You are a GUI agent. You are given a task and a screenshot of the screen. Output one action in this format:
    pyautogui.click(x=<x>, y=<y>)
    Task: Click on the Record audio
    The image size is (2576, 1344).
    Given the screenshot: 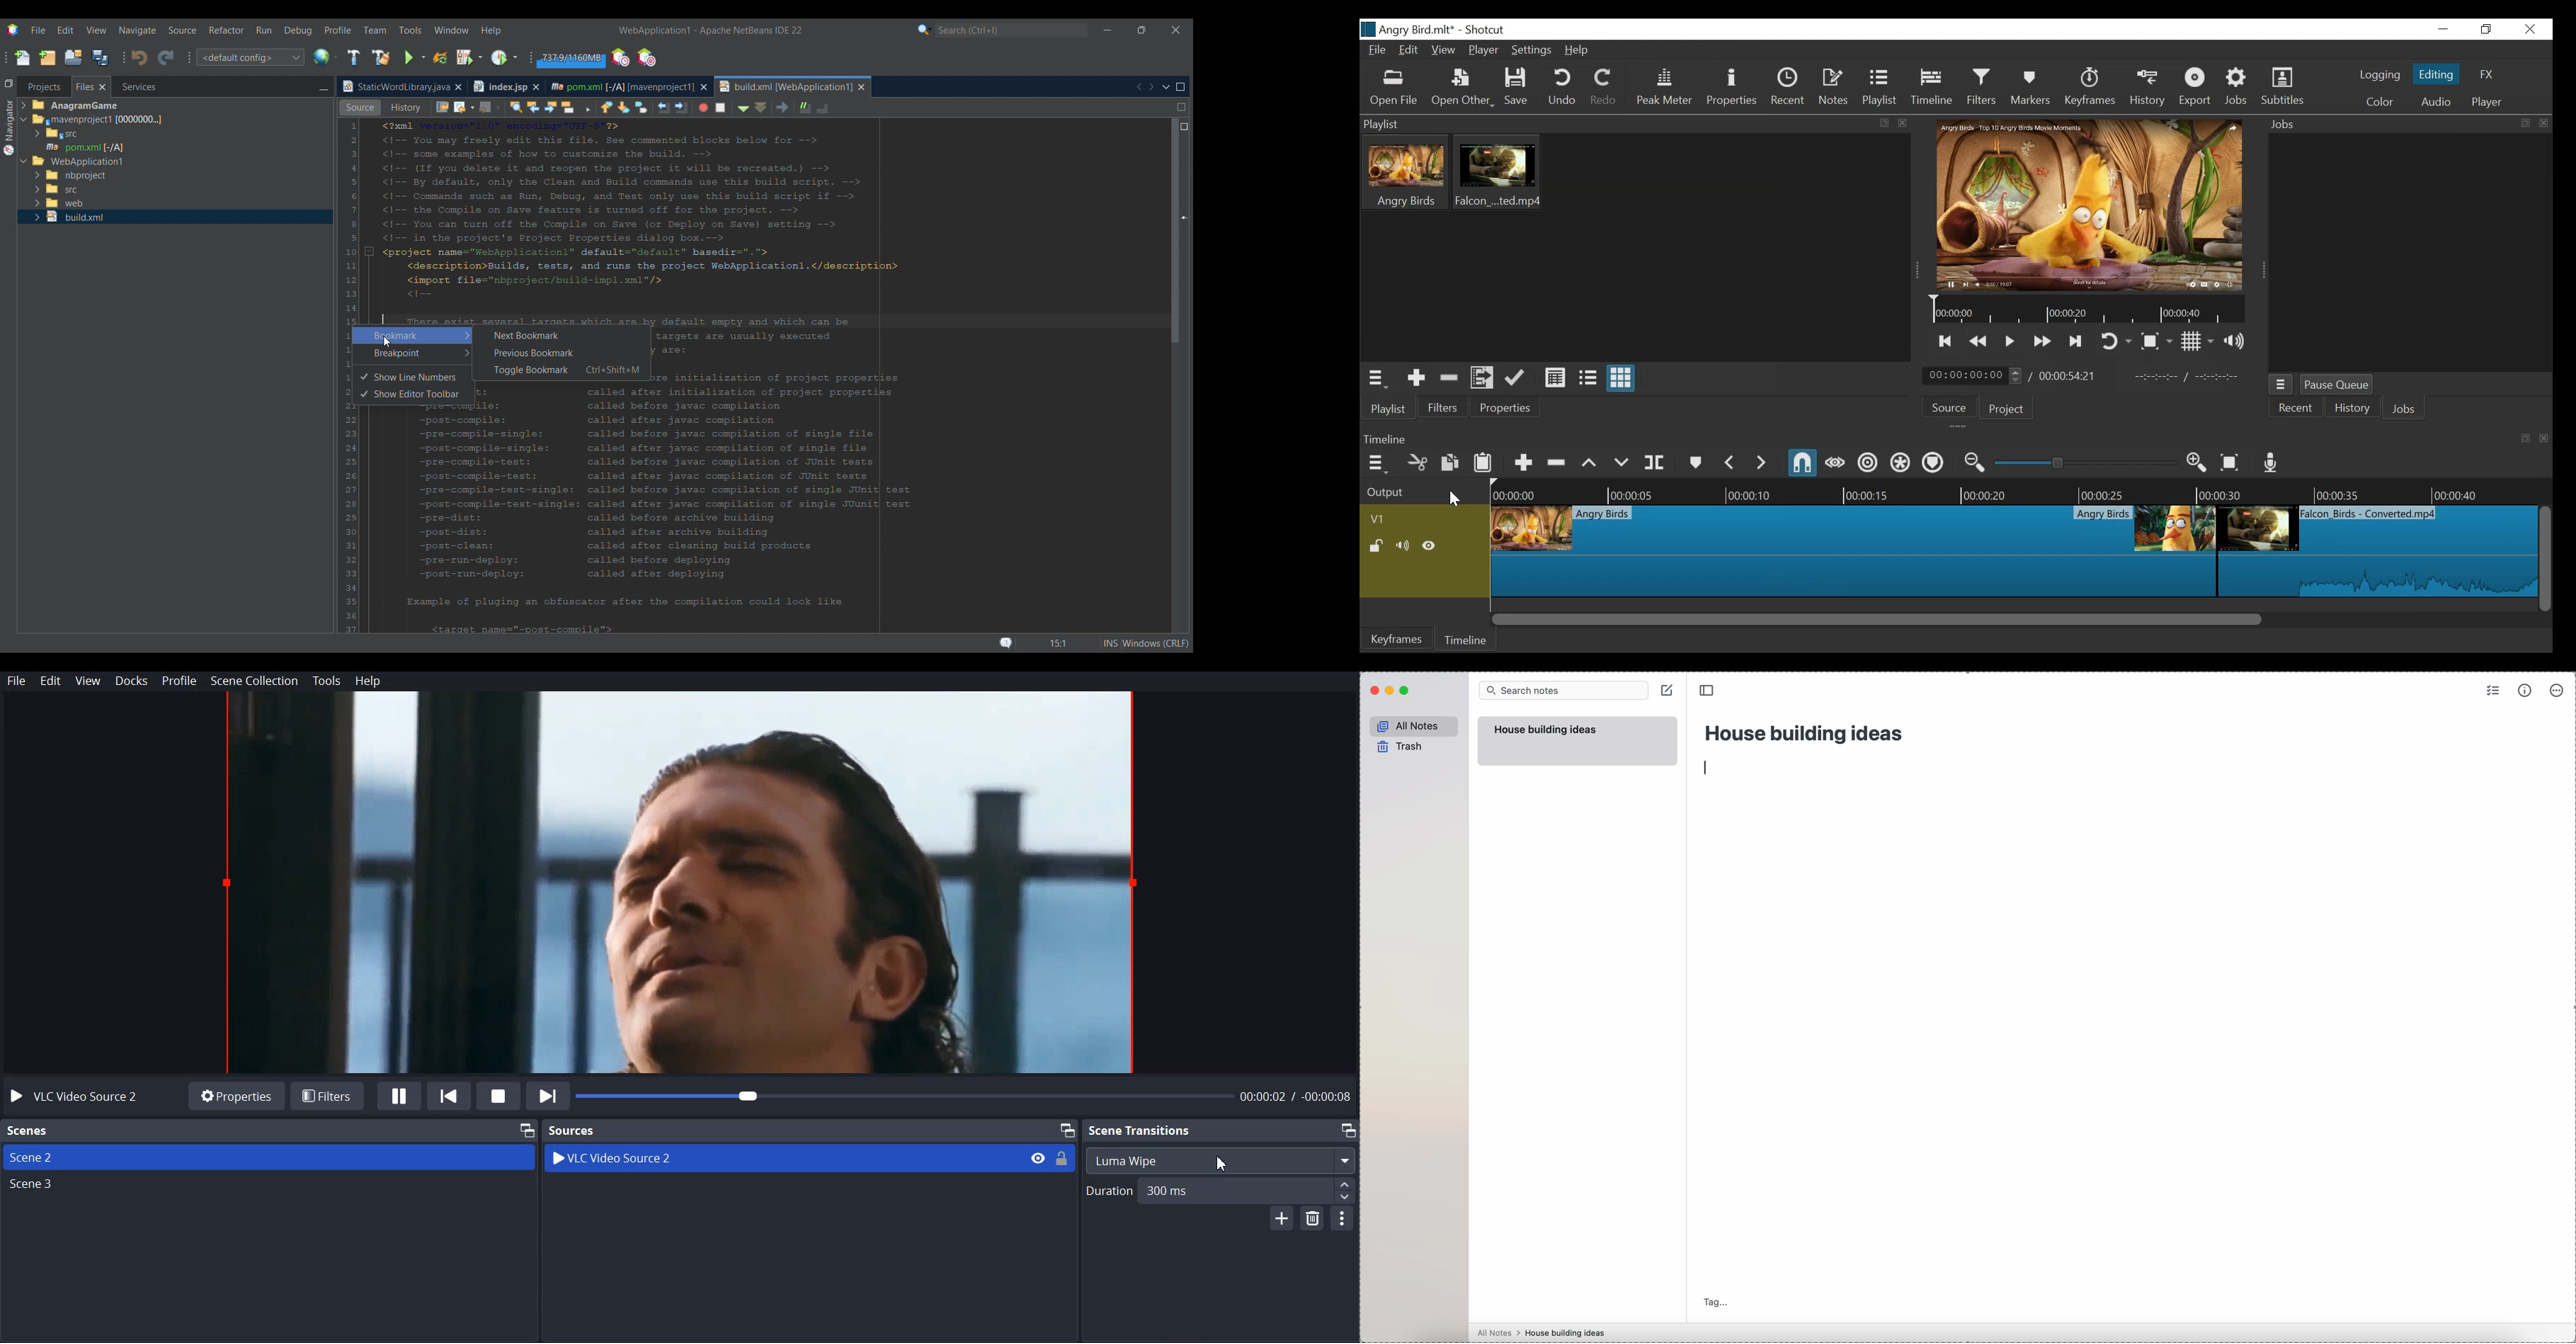 What is the action you would take?
    pyautogui.click(x=2269, y=463)
    